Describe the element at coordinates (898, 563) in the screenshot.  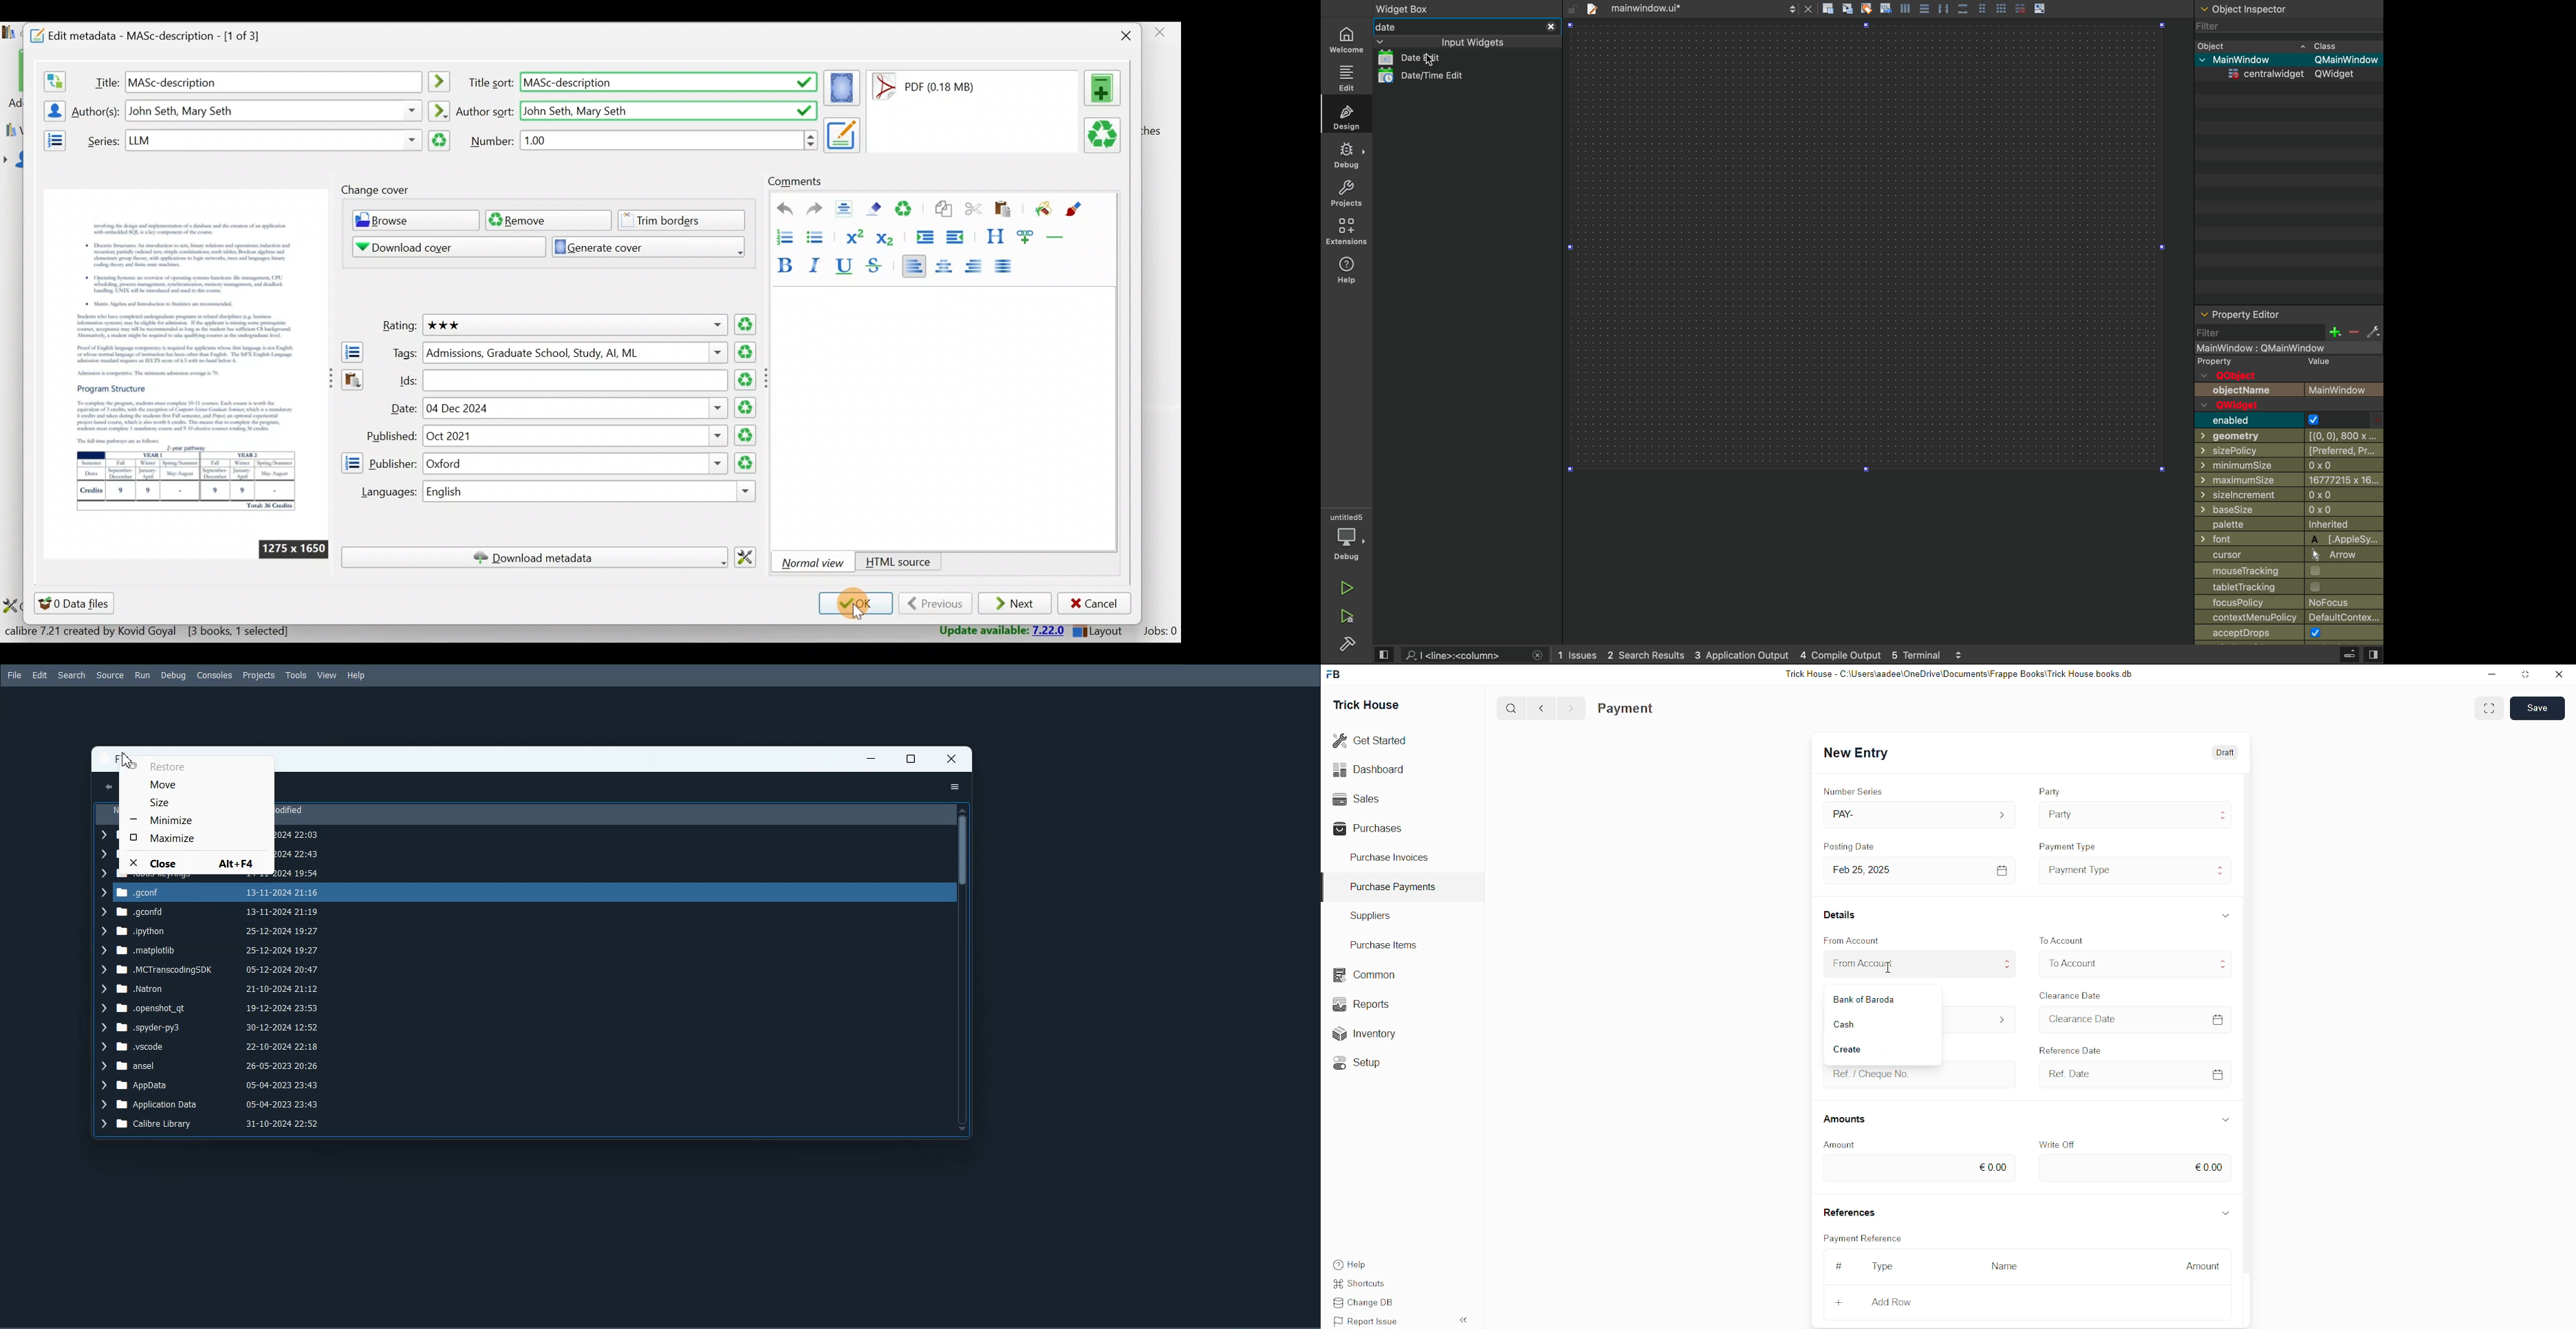
I see `HTML source` at that location.